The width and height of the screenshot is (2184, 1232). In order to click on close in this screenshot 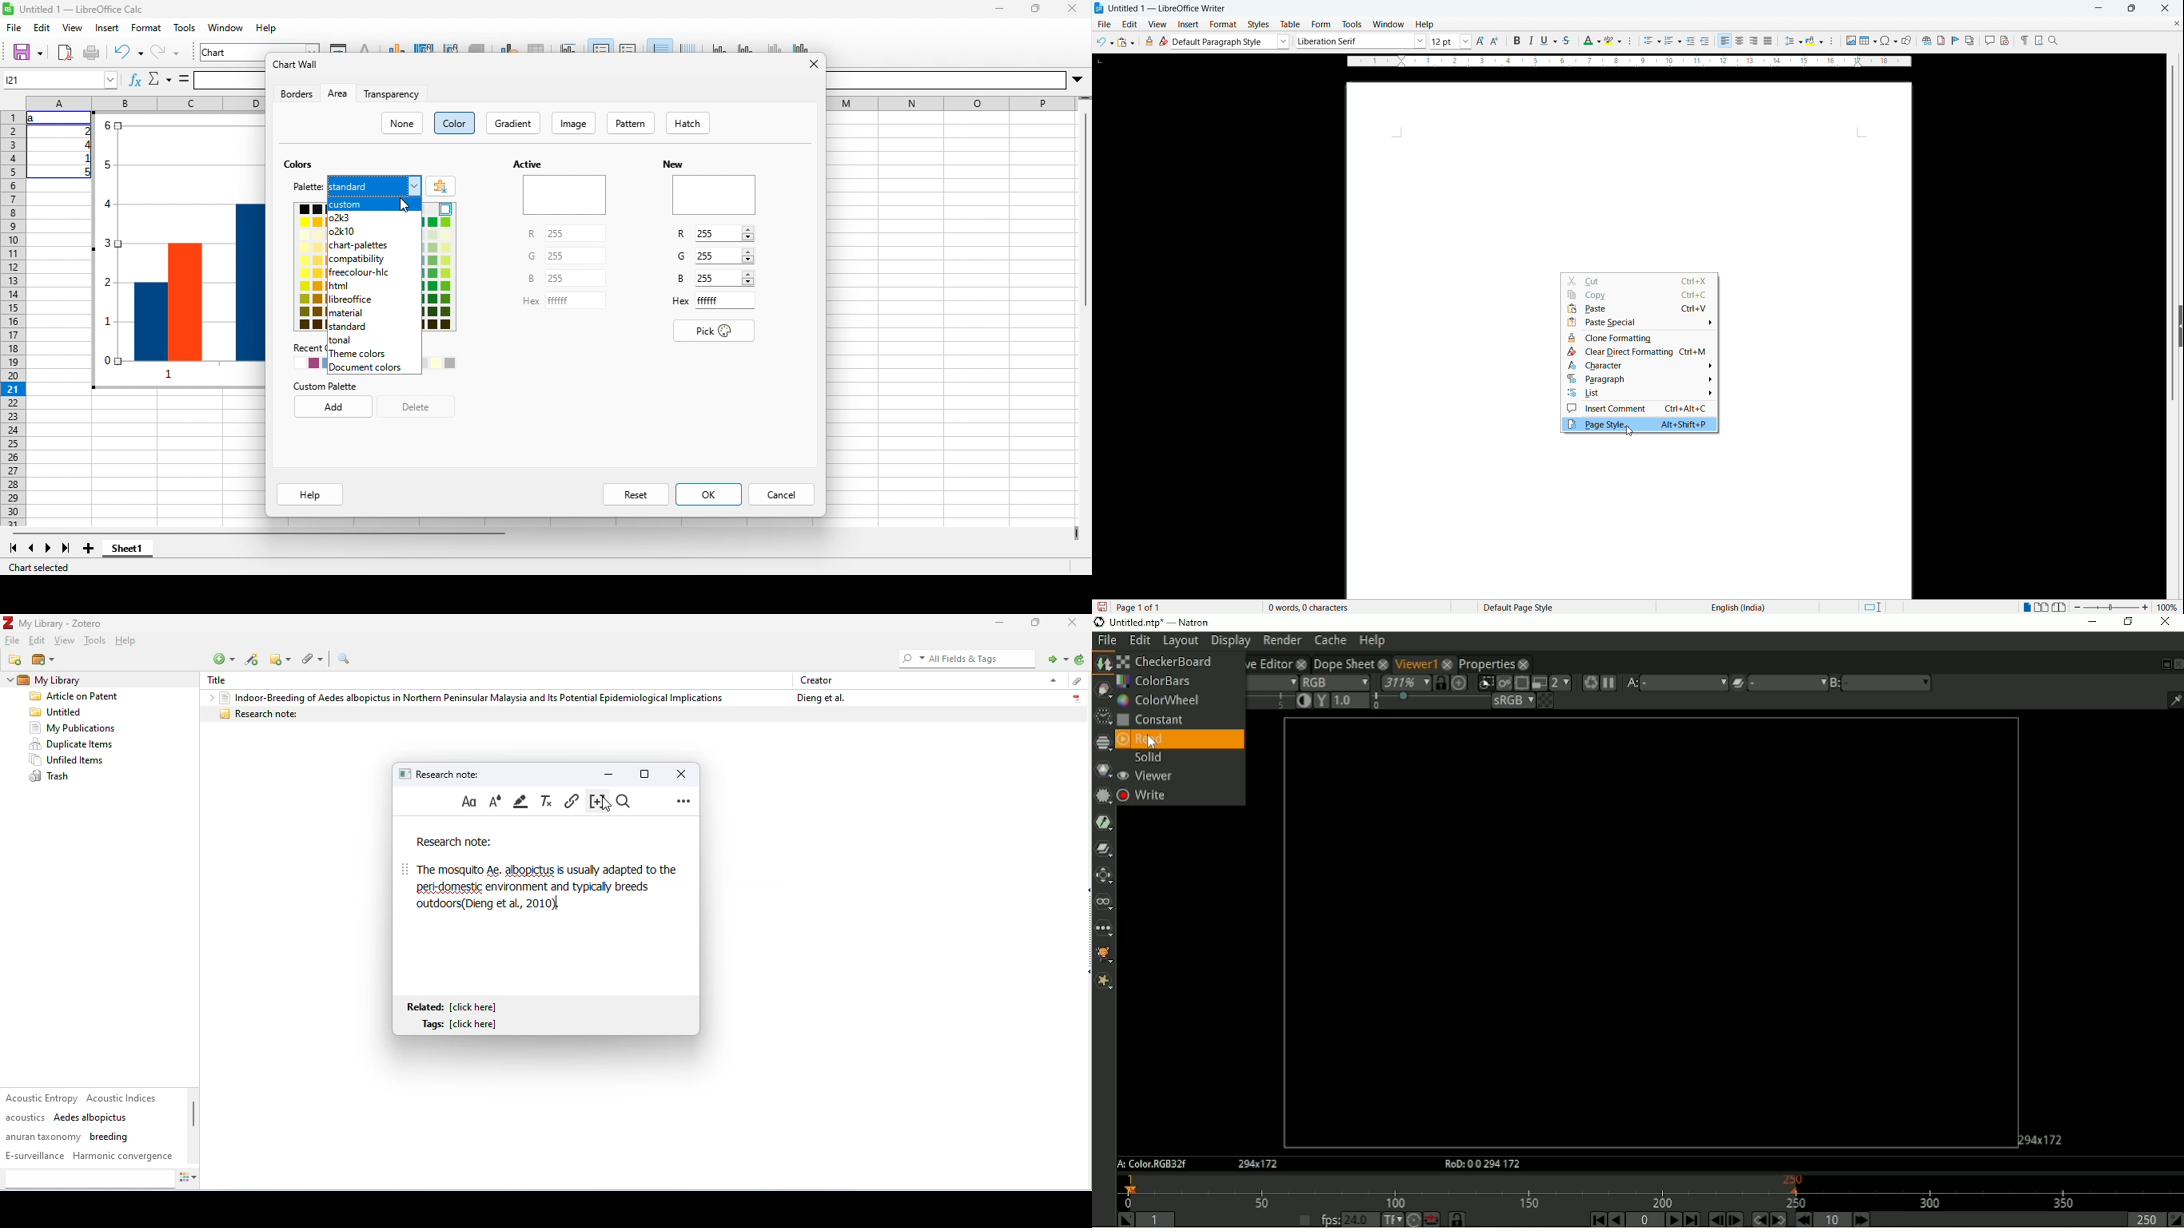, I will do `click(1072, 9)`.